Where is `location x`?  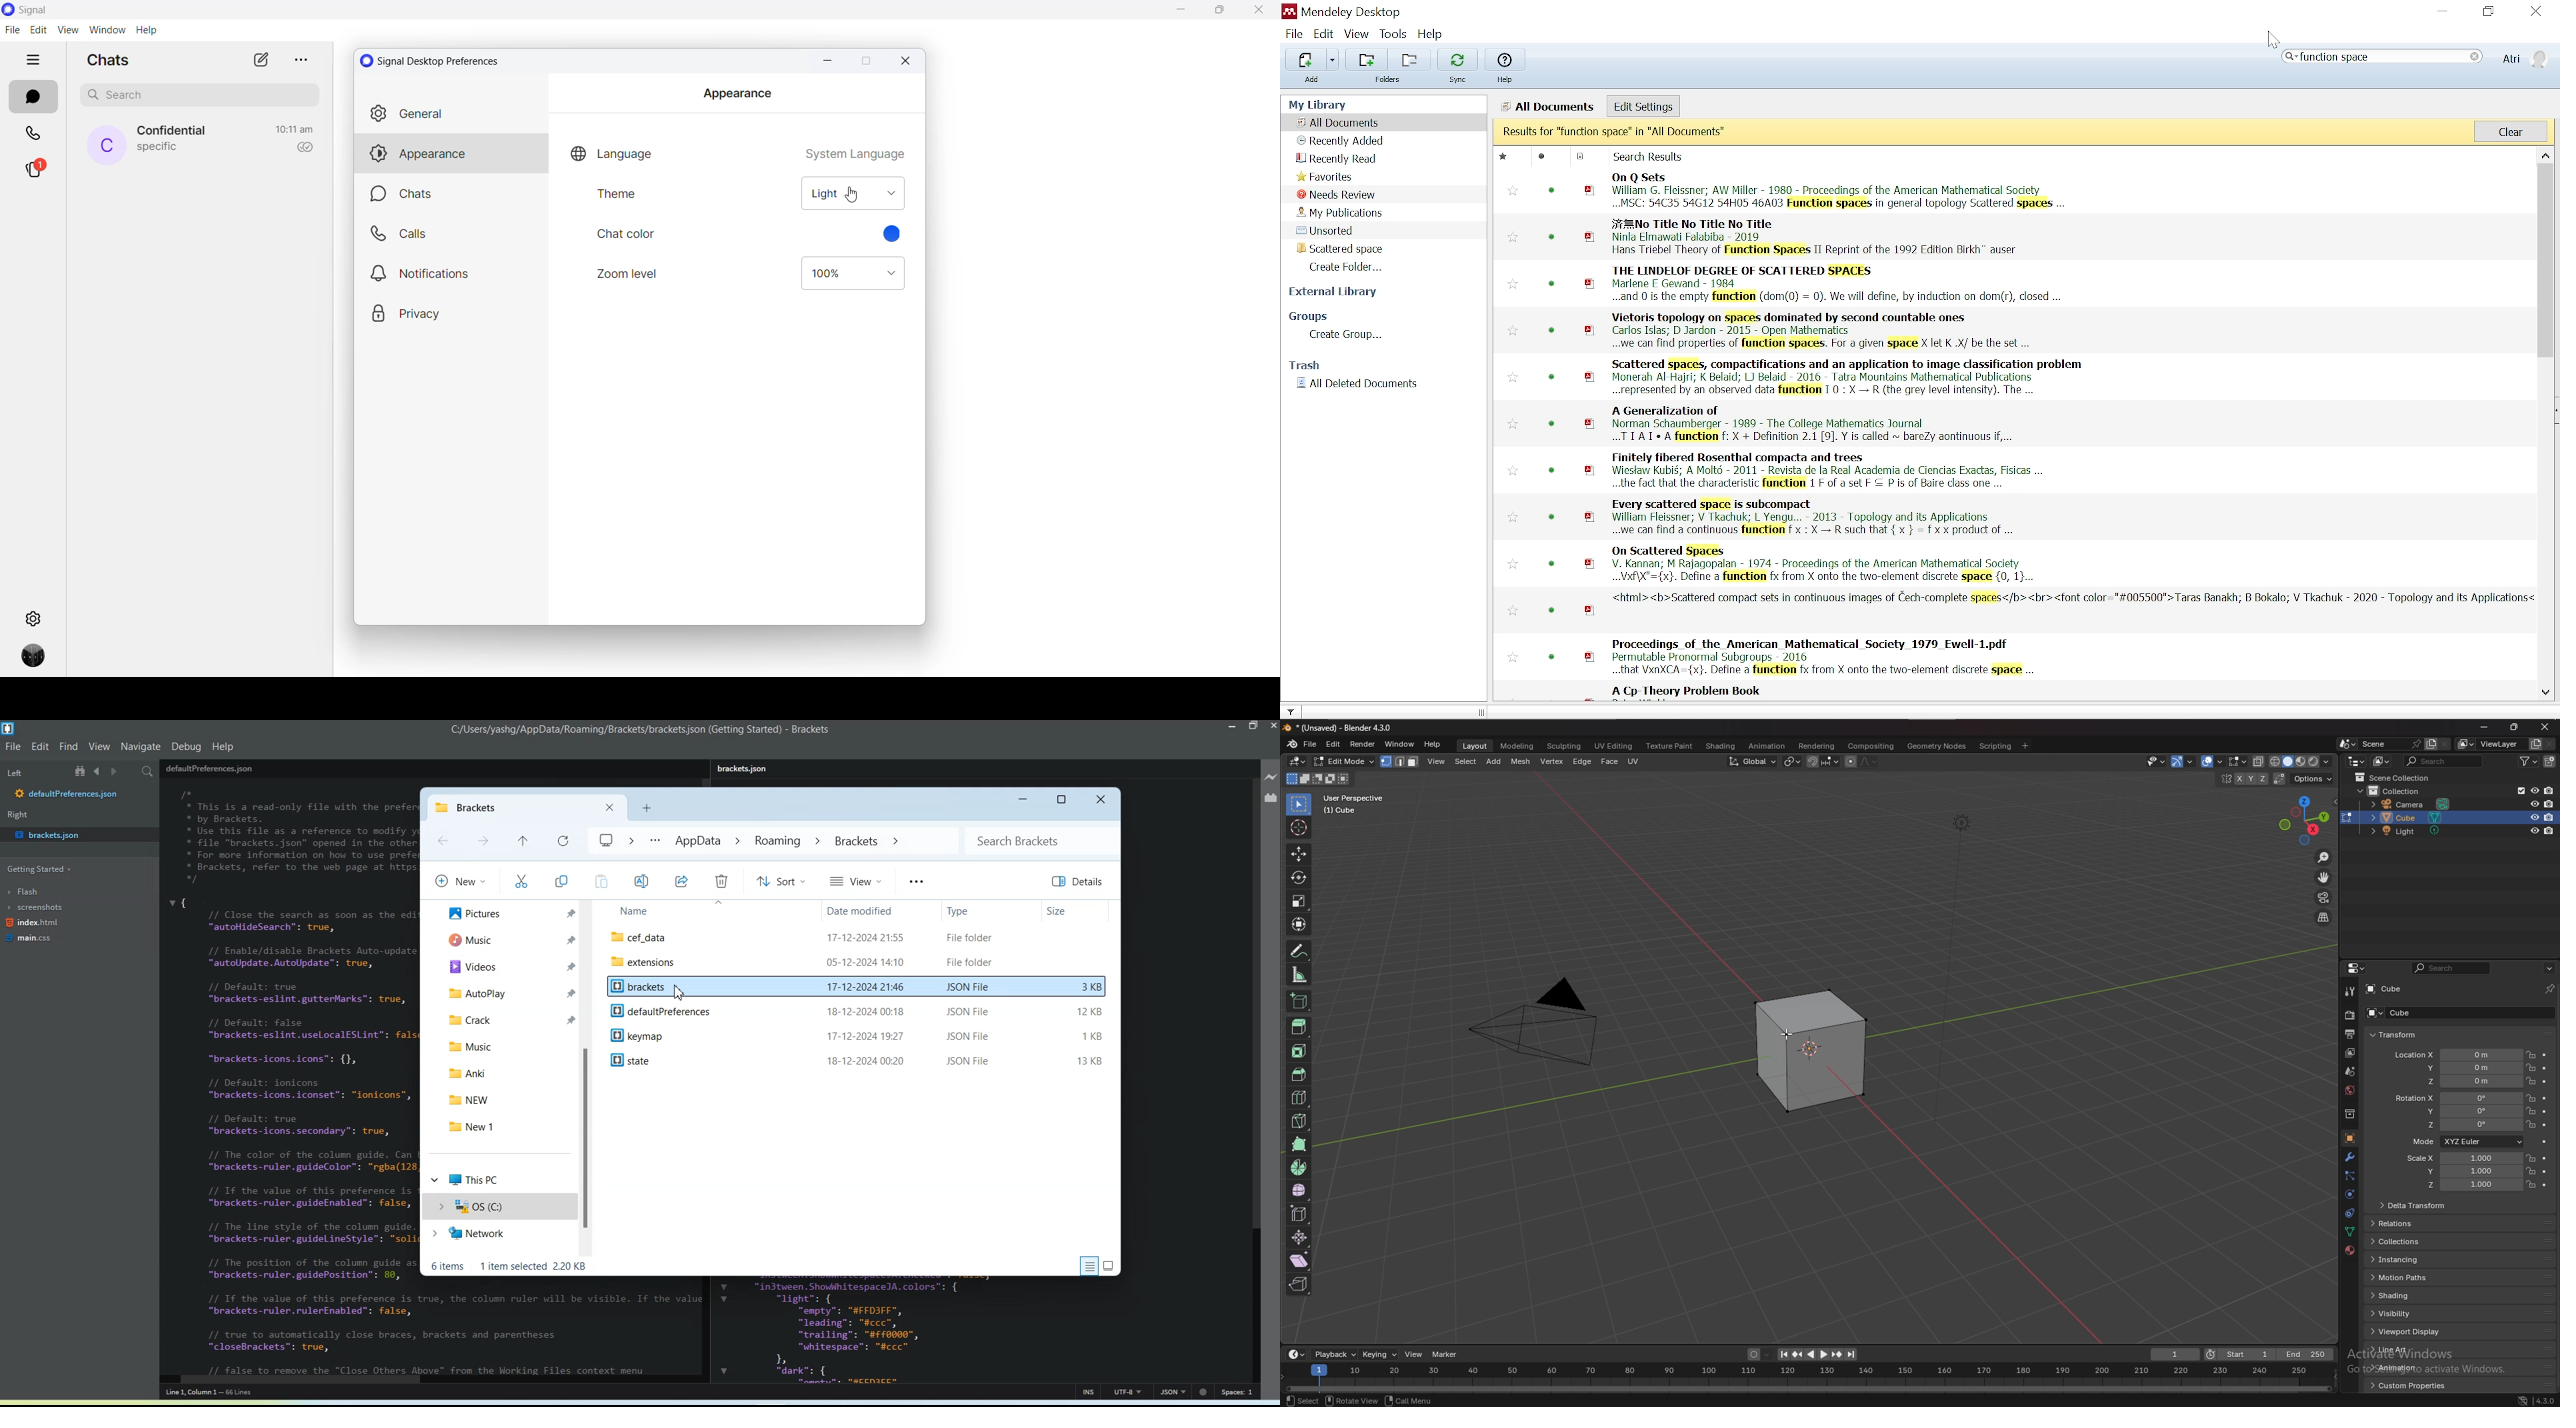 location x is located at coordinates (2456, 1056).